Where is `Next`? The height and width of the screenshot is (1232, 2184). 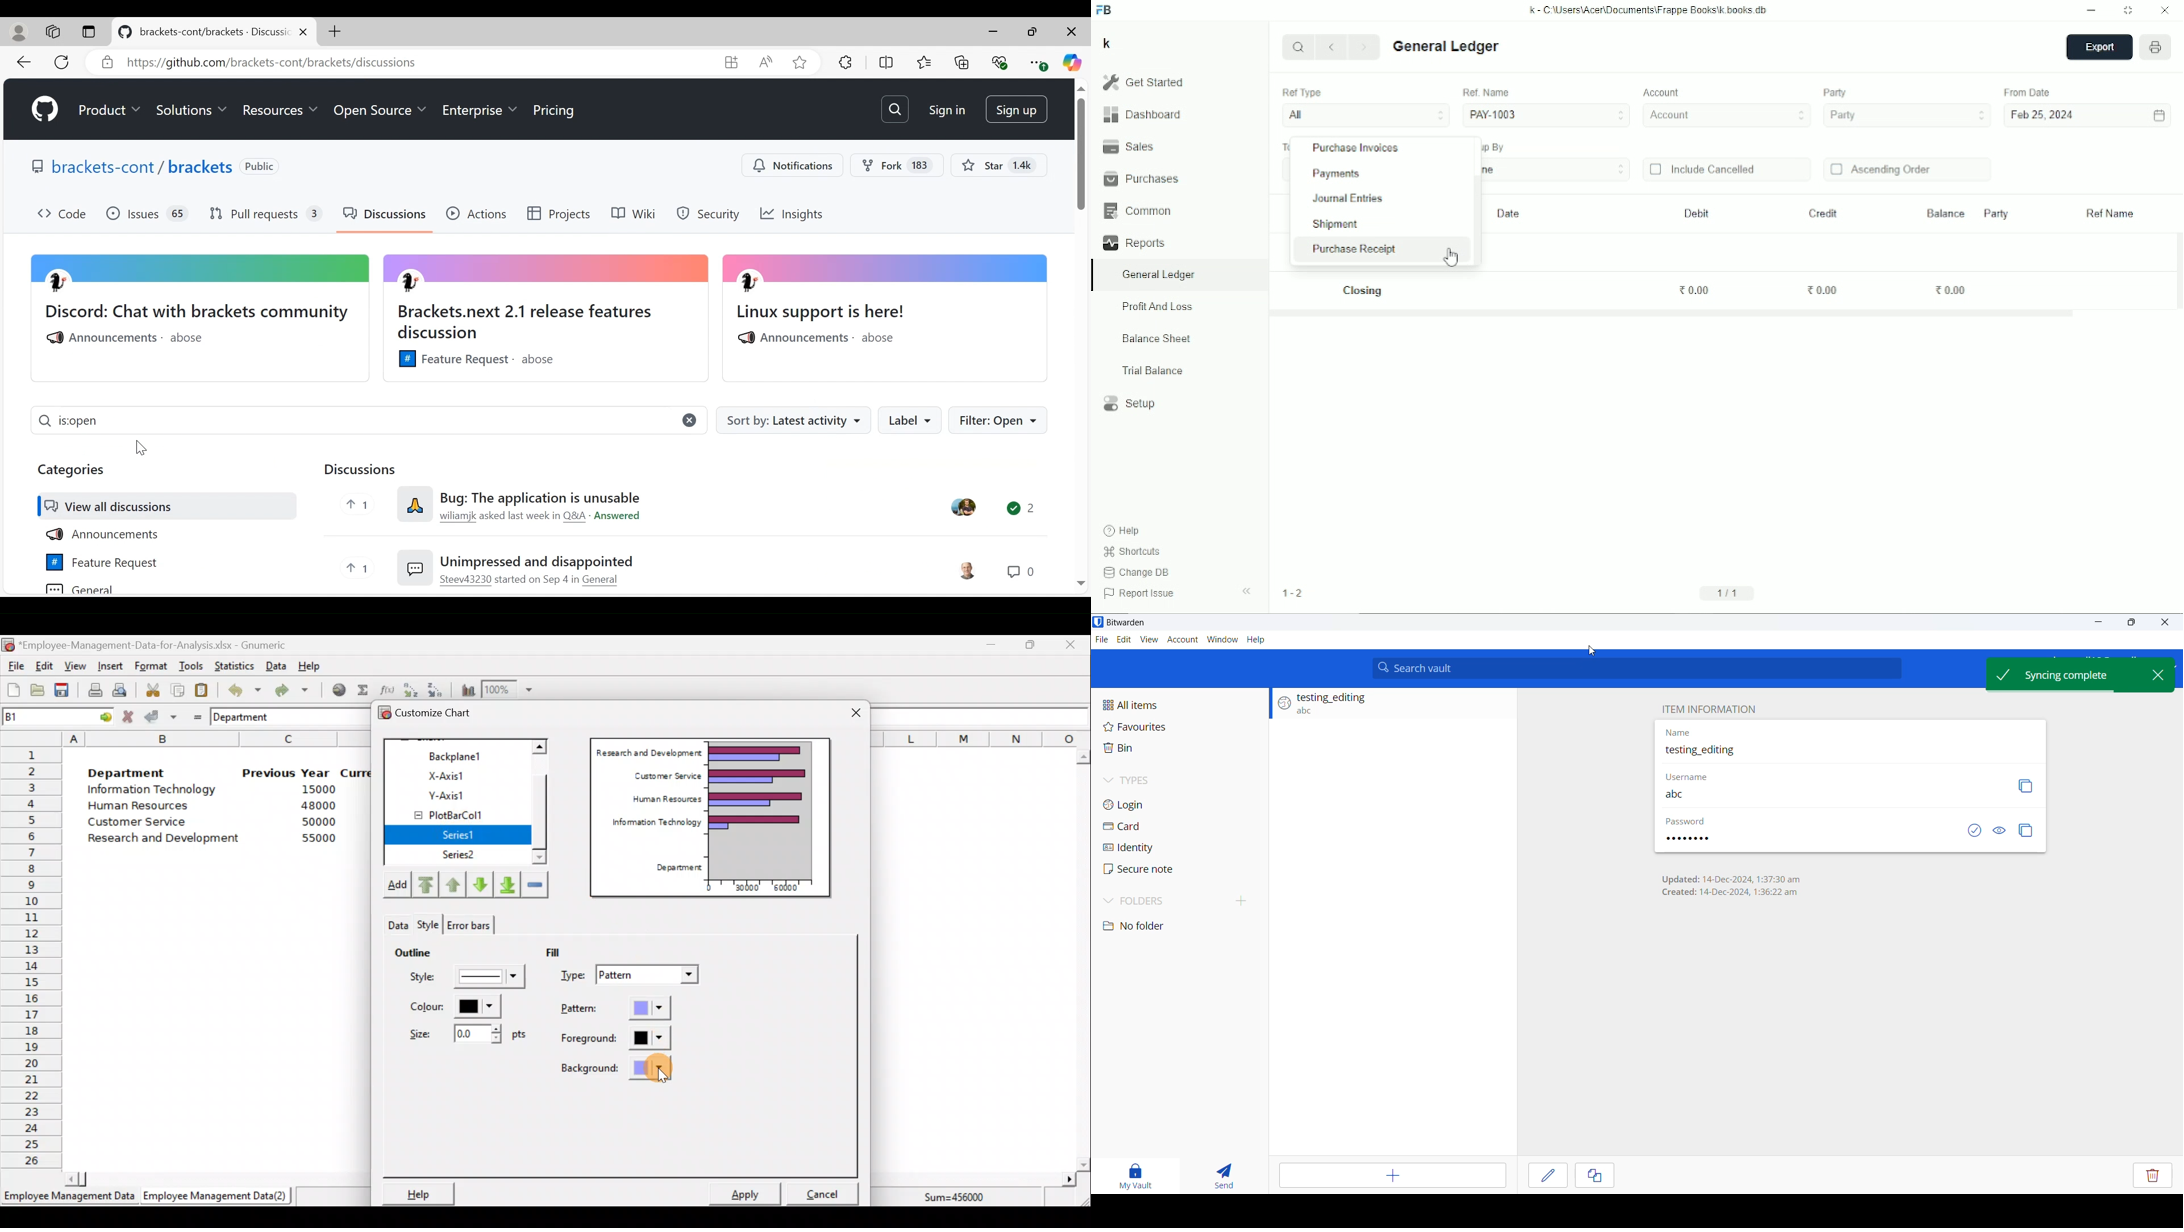 Next is located at coordinates (1366, 48).